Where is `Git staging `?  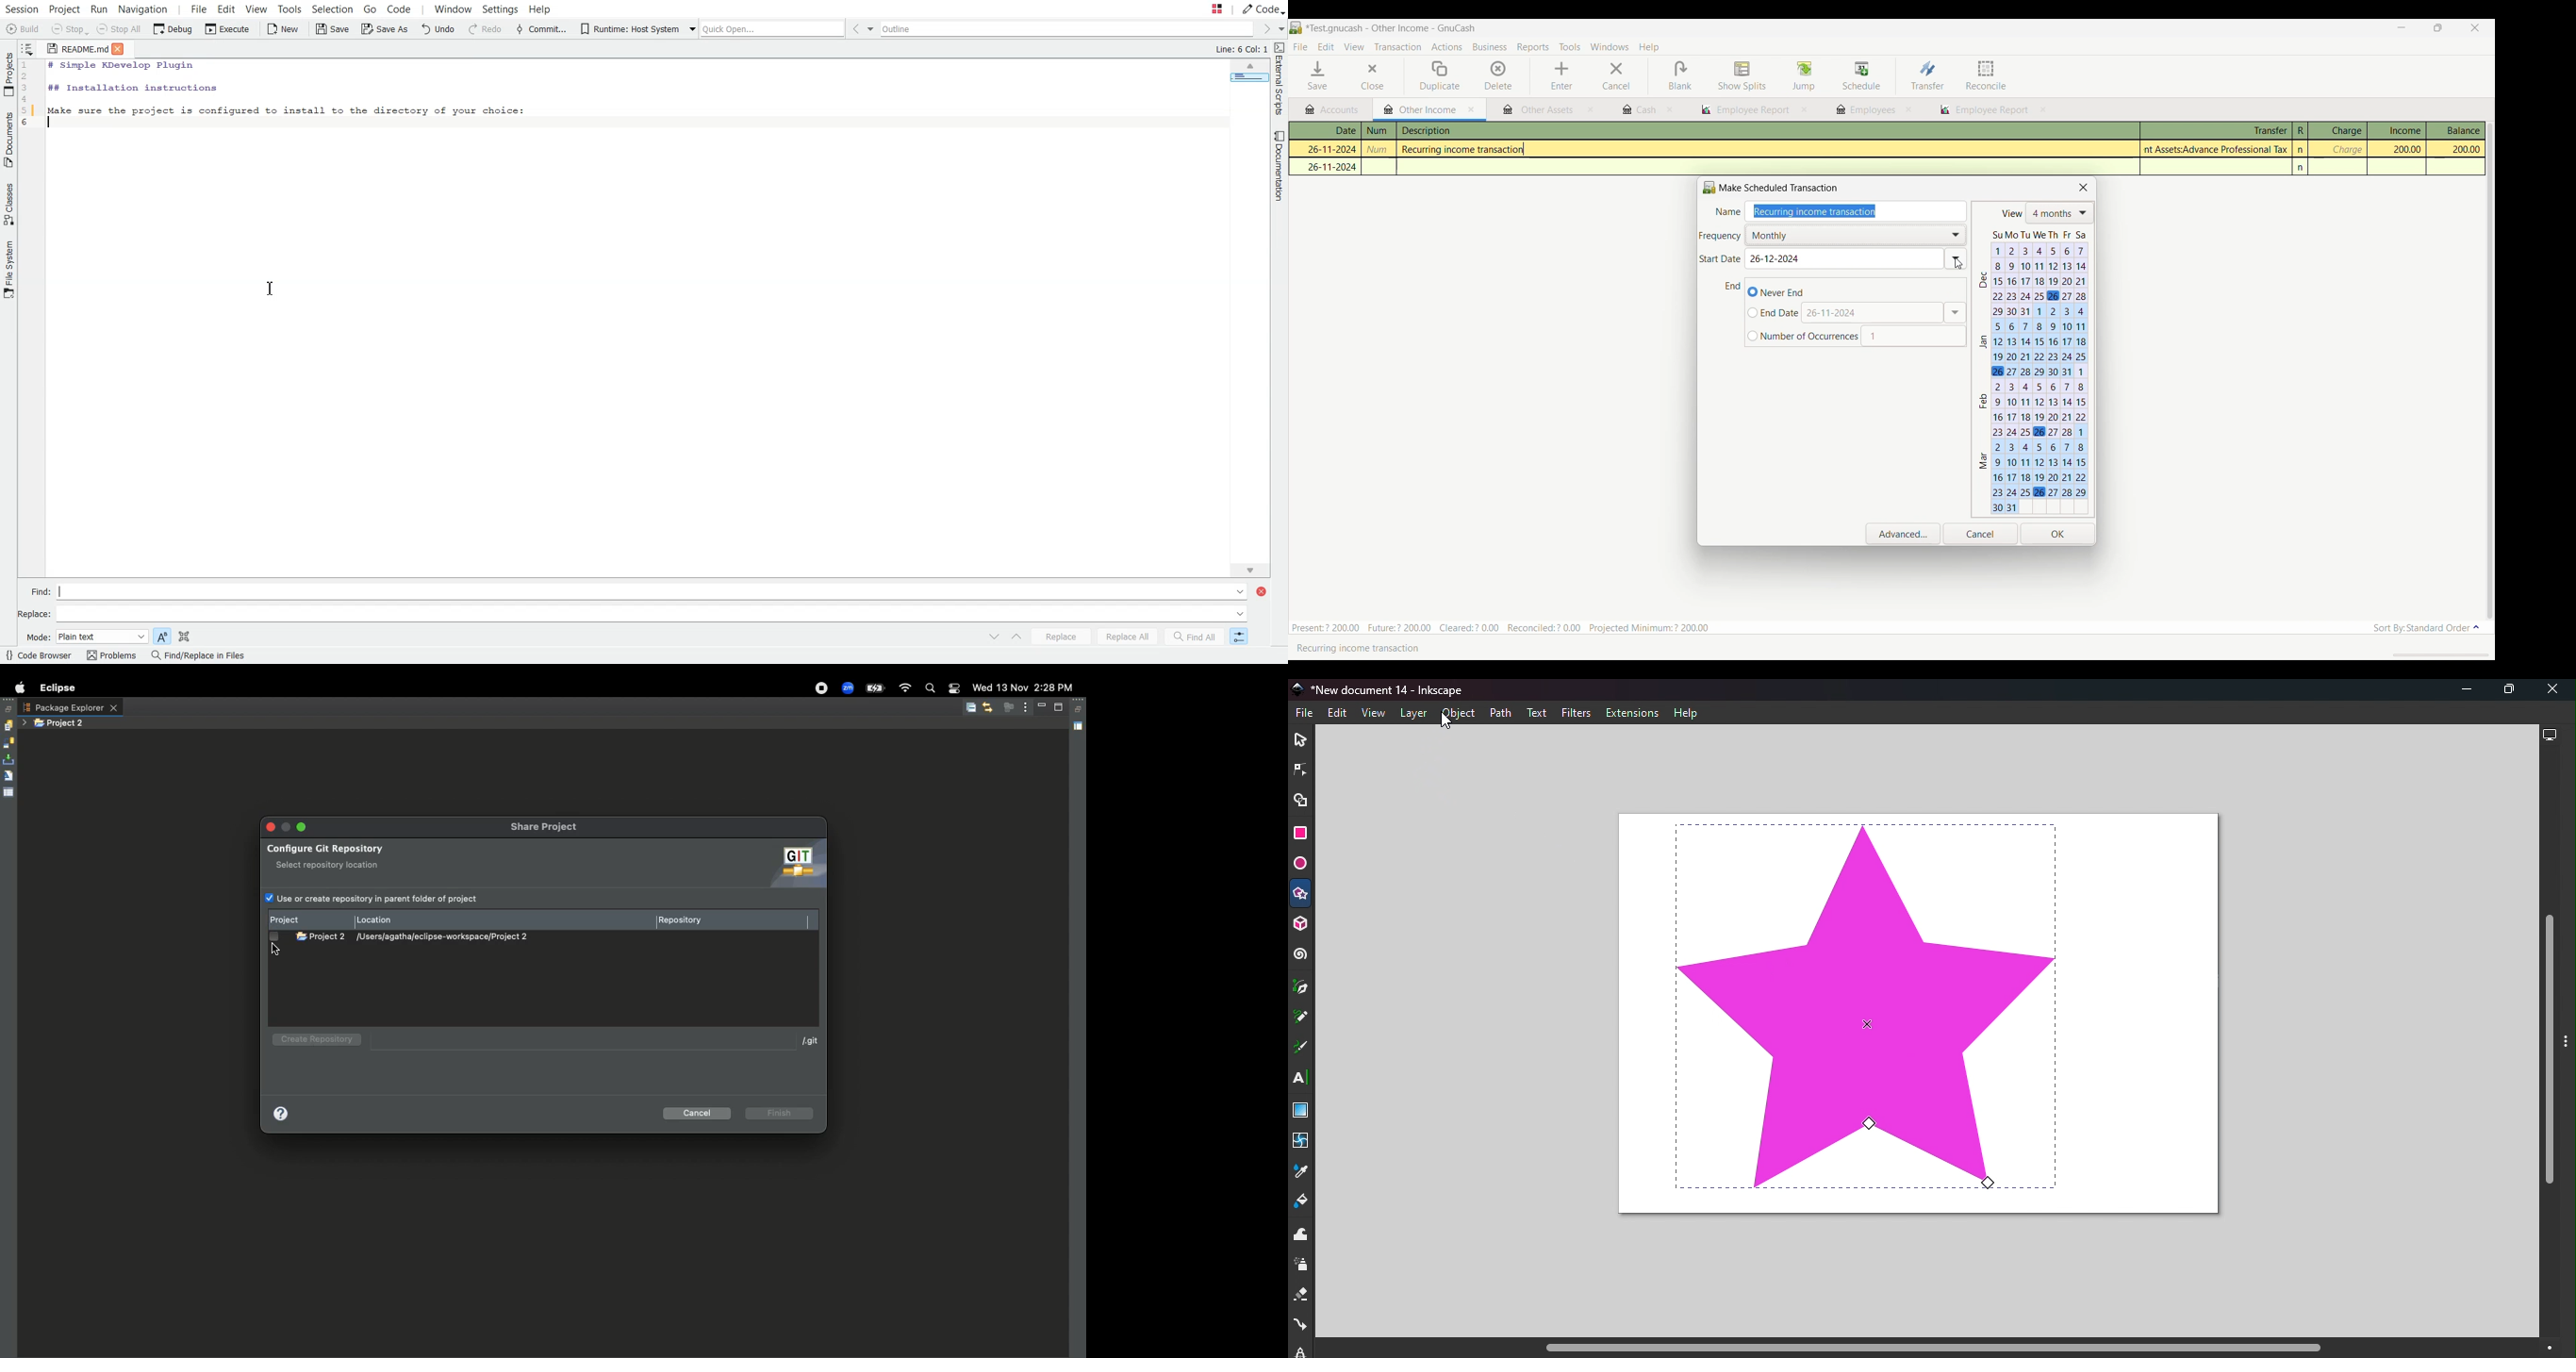
Git staging  is located at coordinates (10, 760).